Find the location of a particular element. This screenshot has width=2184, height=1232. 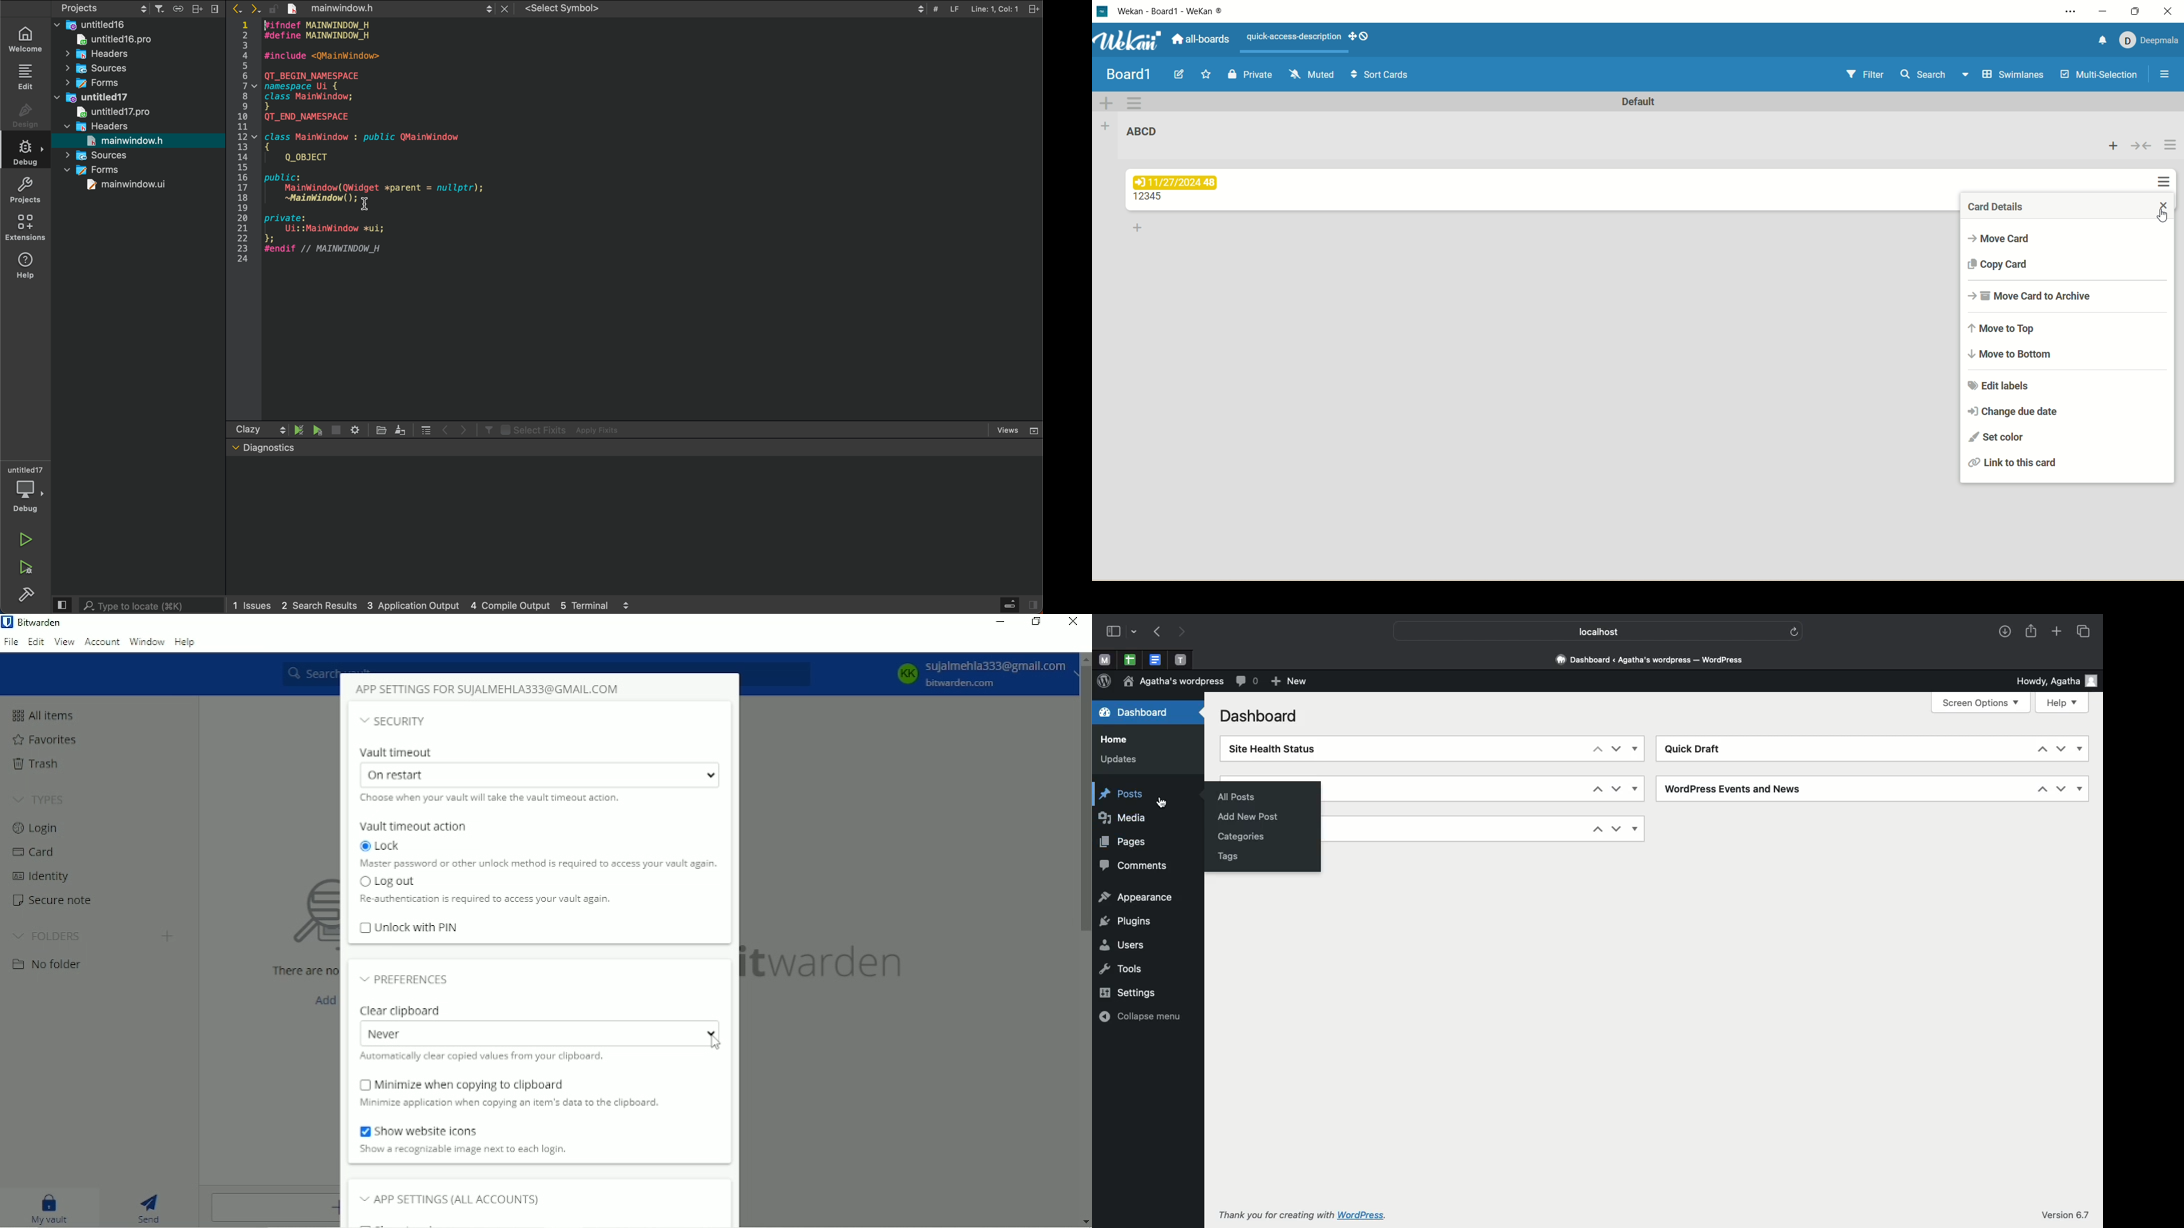

Minimize is located at coordinates (1001, 622).